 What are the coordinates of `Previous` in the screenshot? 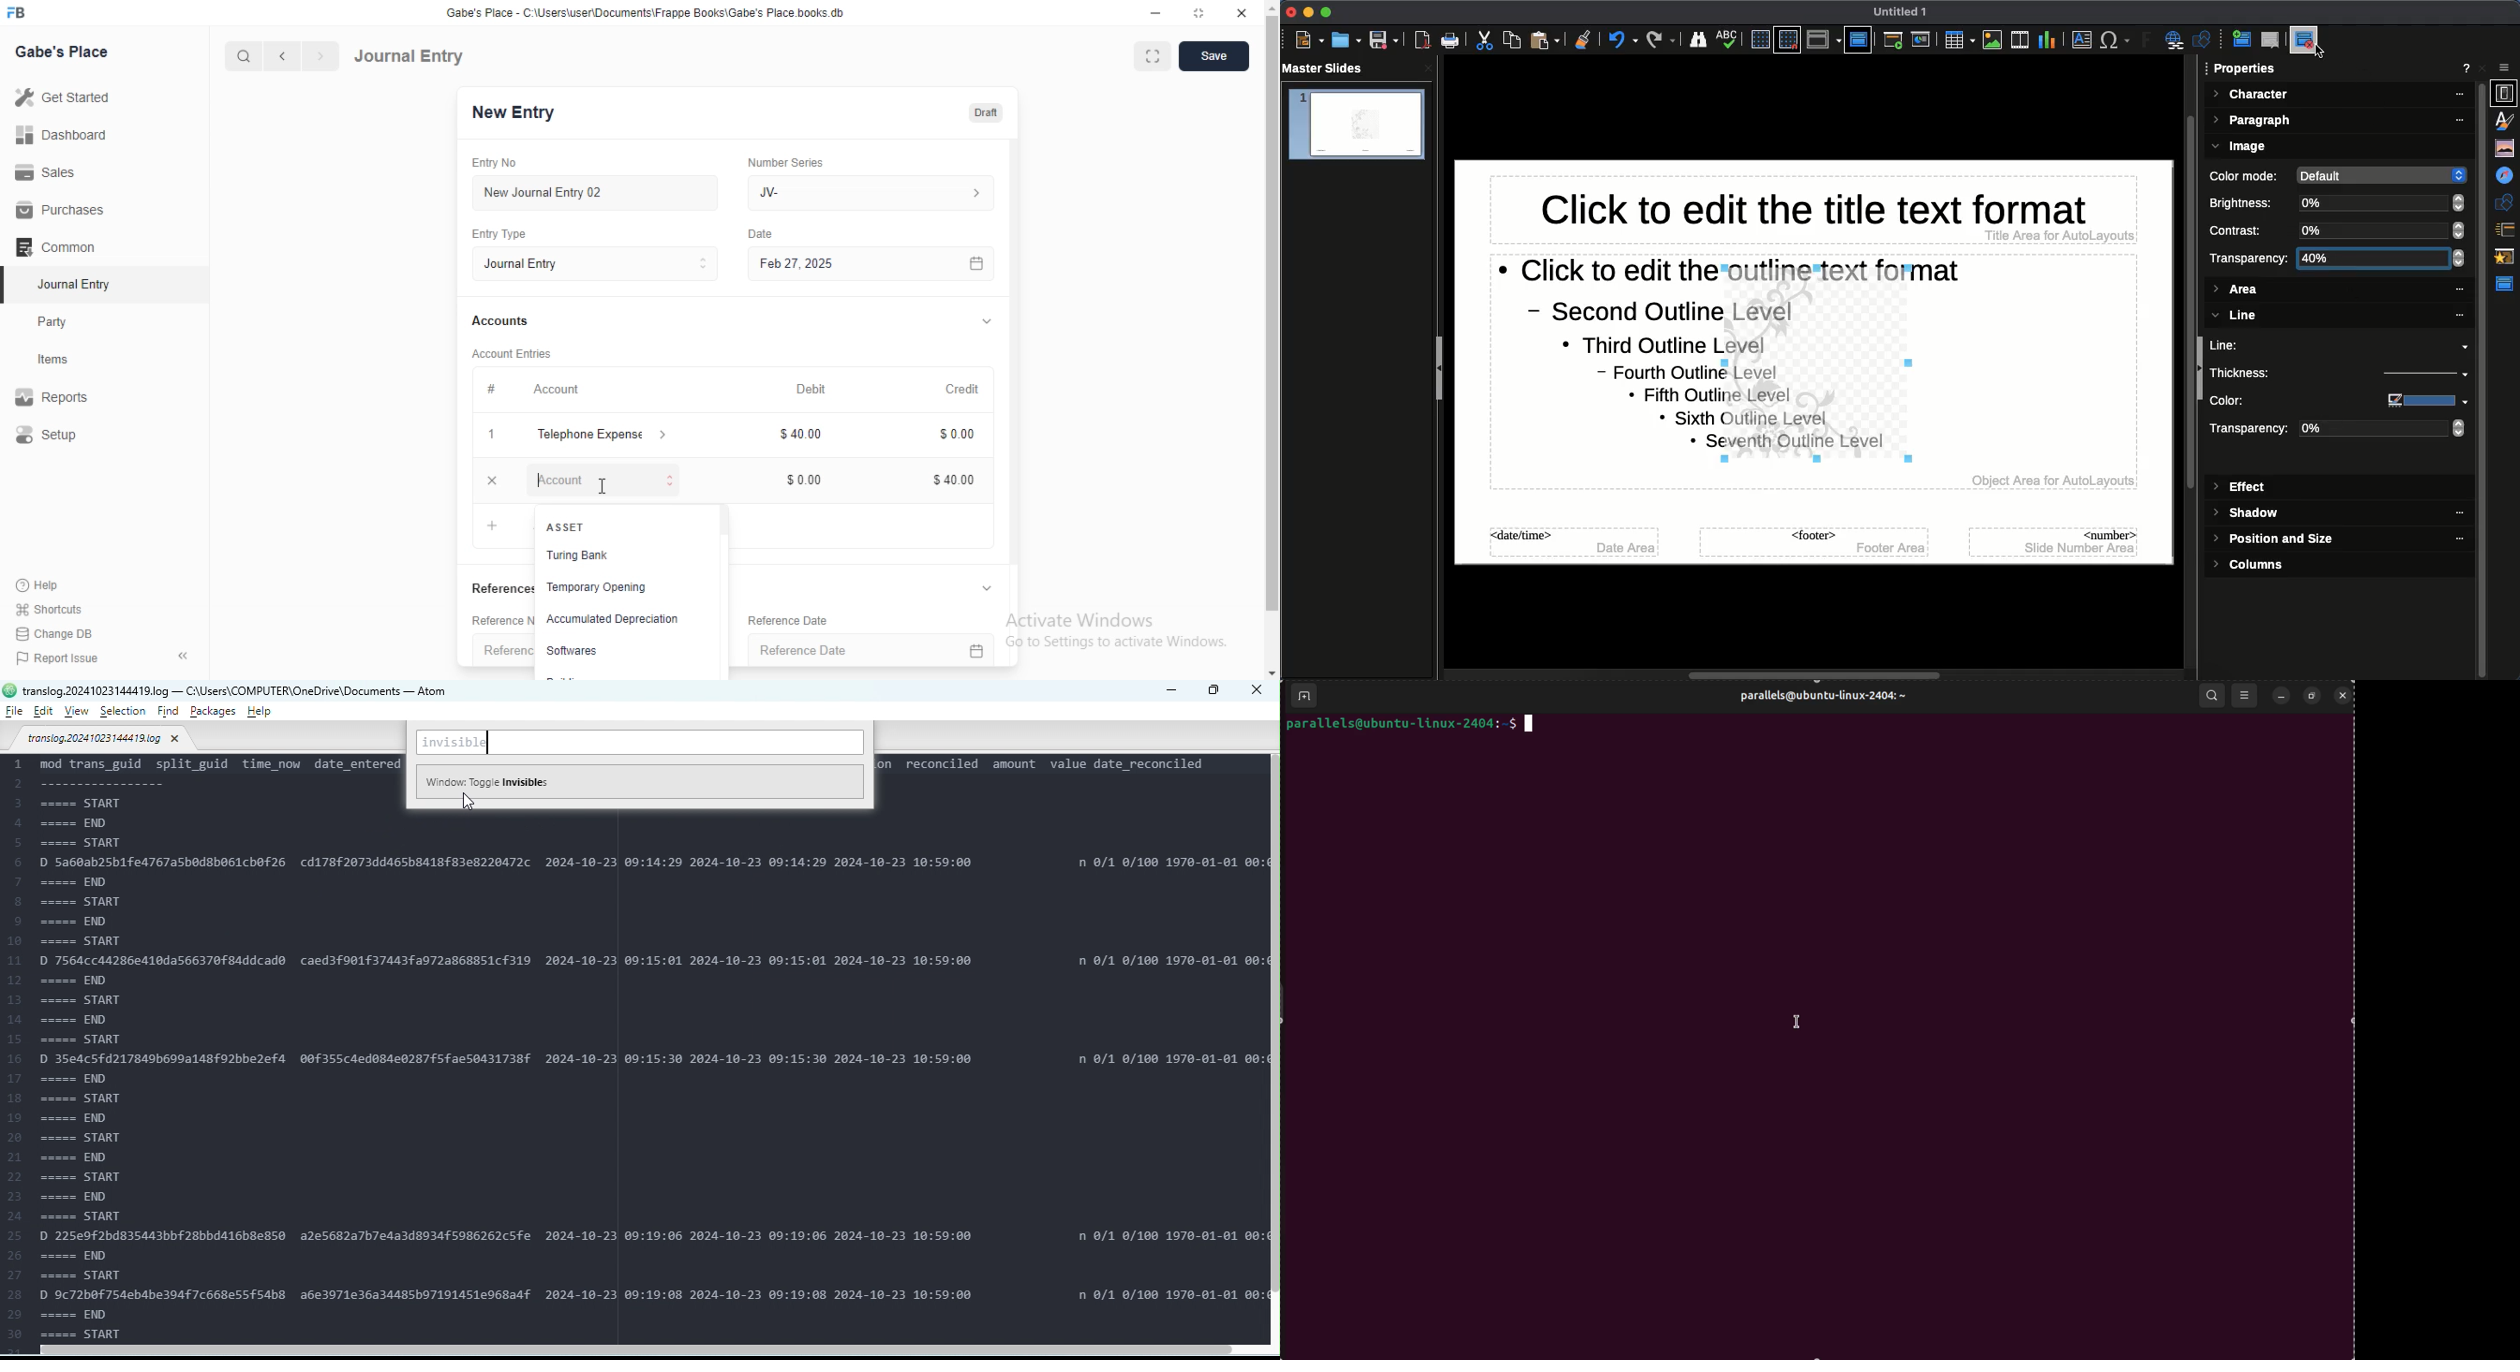 It's located at (283, 57).